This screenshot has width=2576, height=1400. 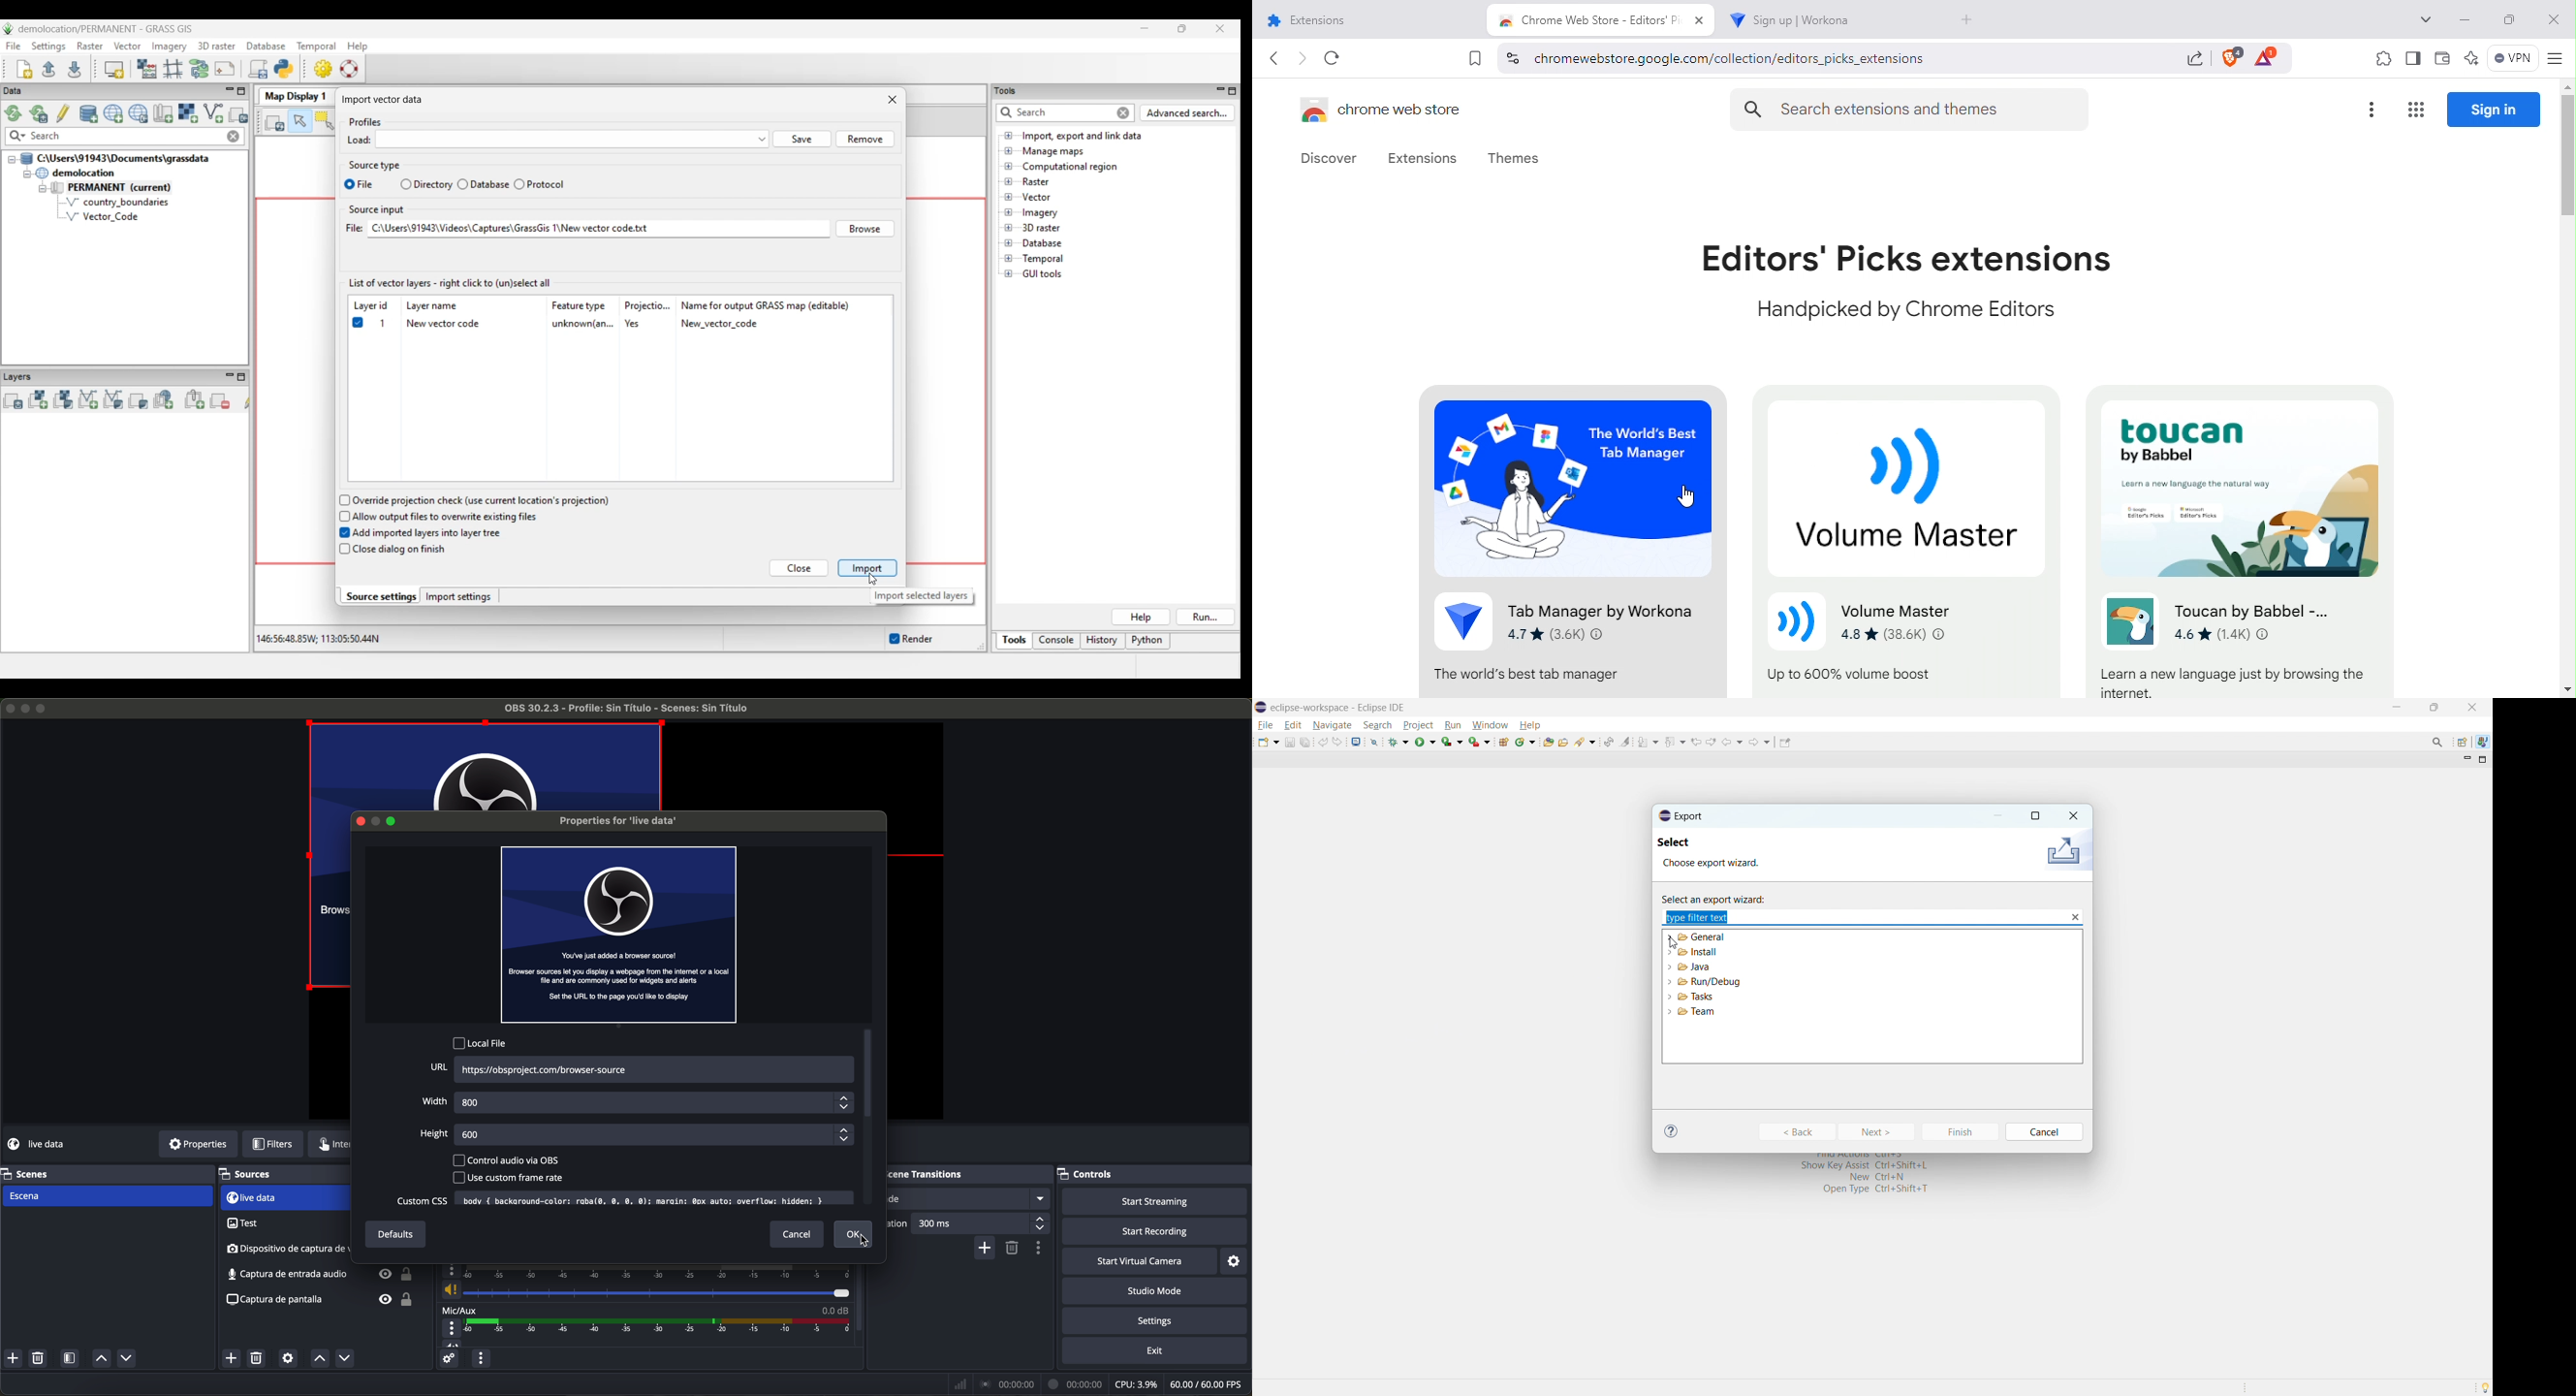 I want to click on controls, so click(x=1090, y=1172).